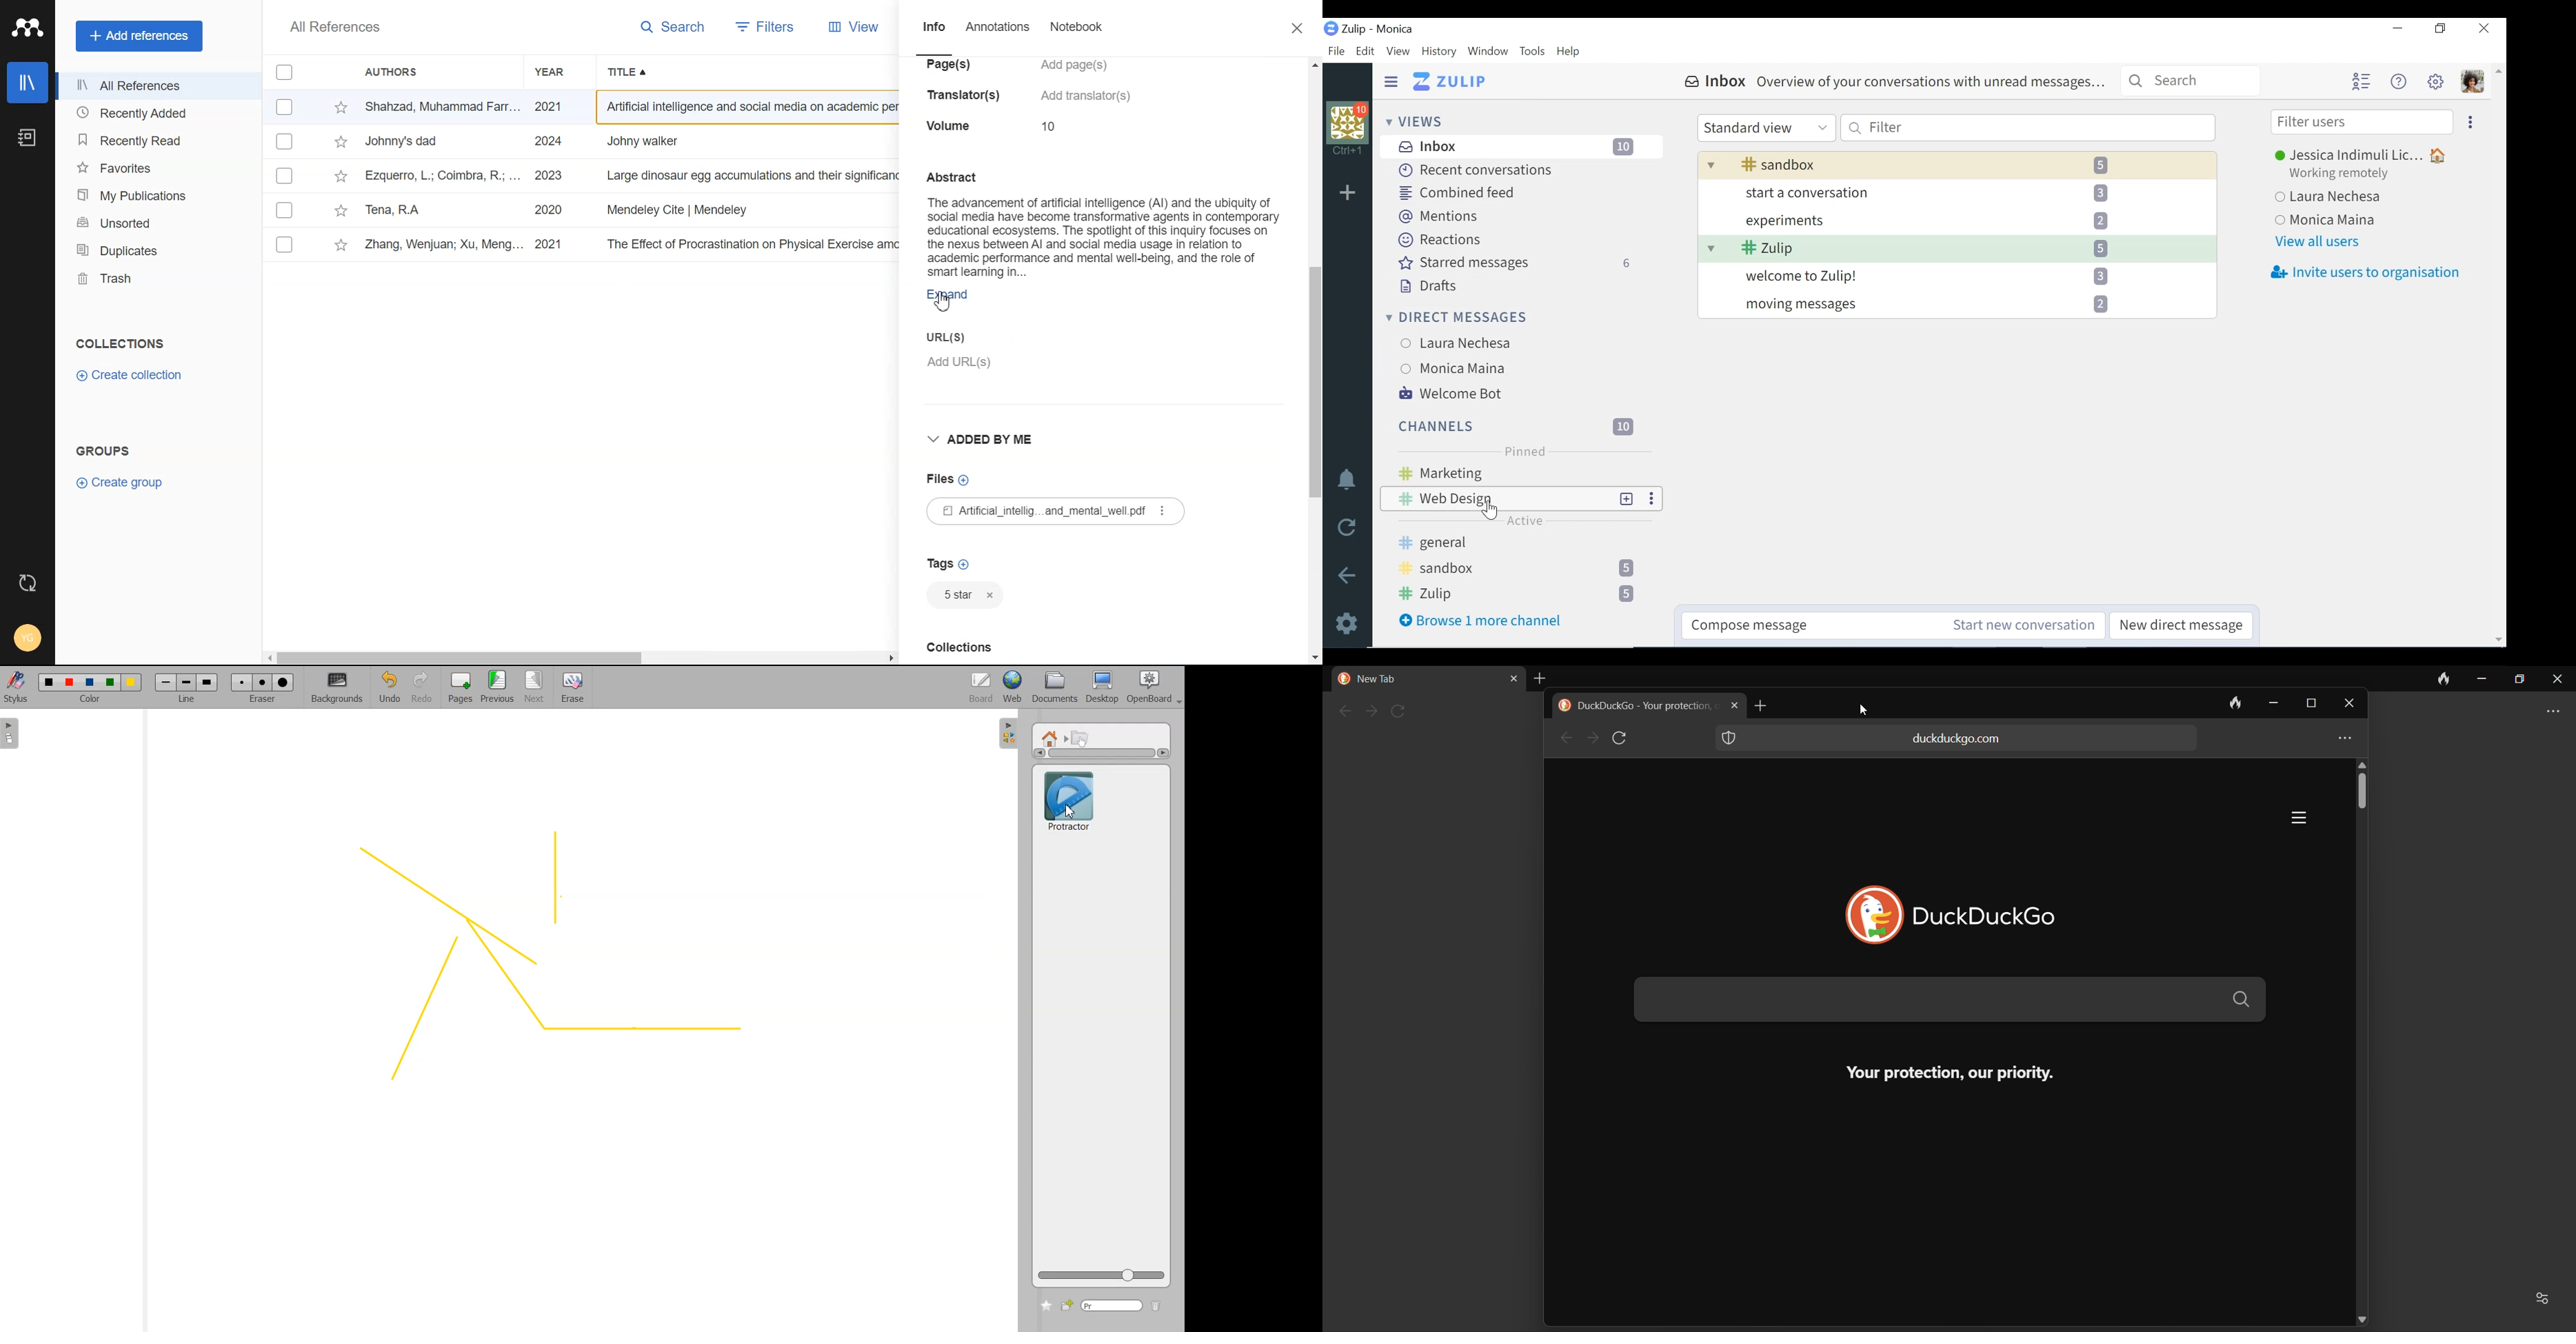 The width and height of the screenshot is (2576, 1344). I want to click on Account, so click(27, 638).